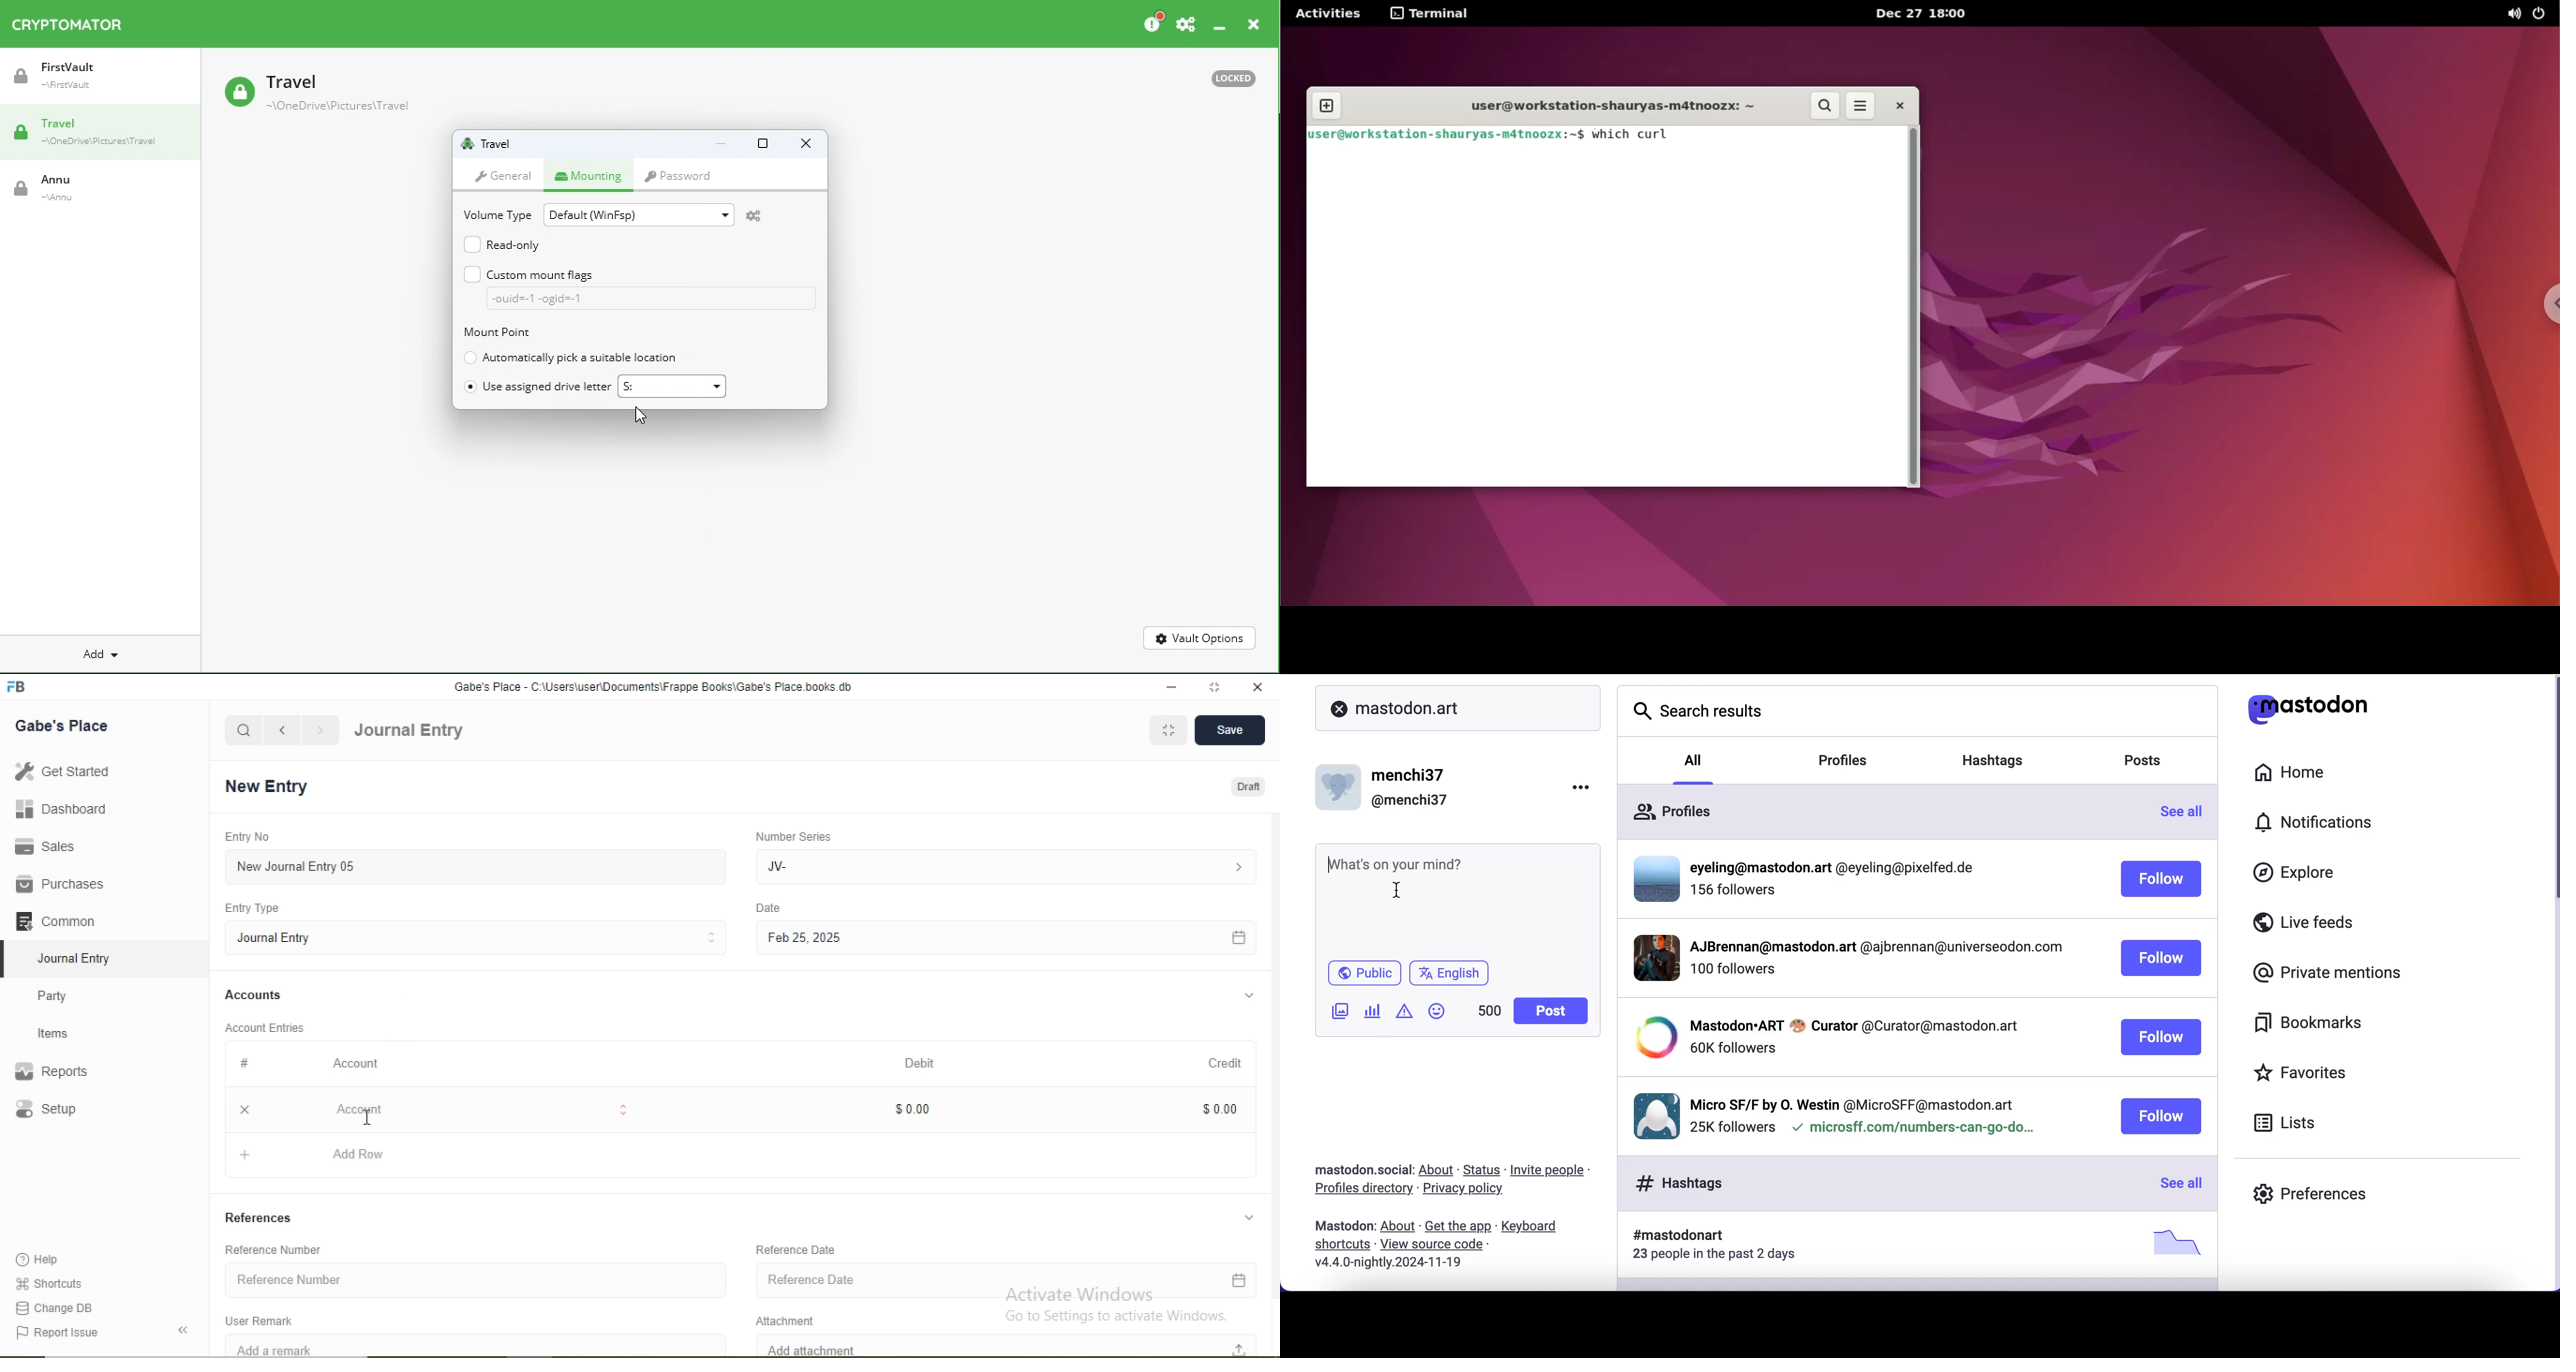  I want to click on Reference Date, so click(1006, 1282).